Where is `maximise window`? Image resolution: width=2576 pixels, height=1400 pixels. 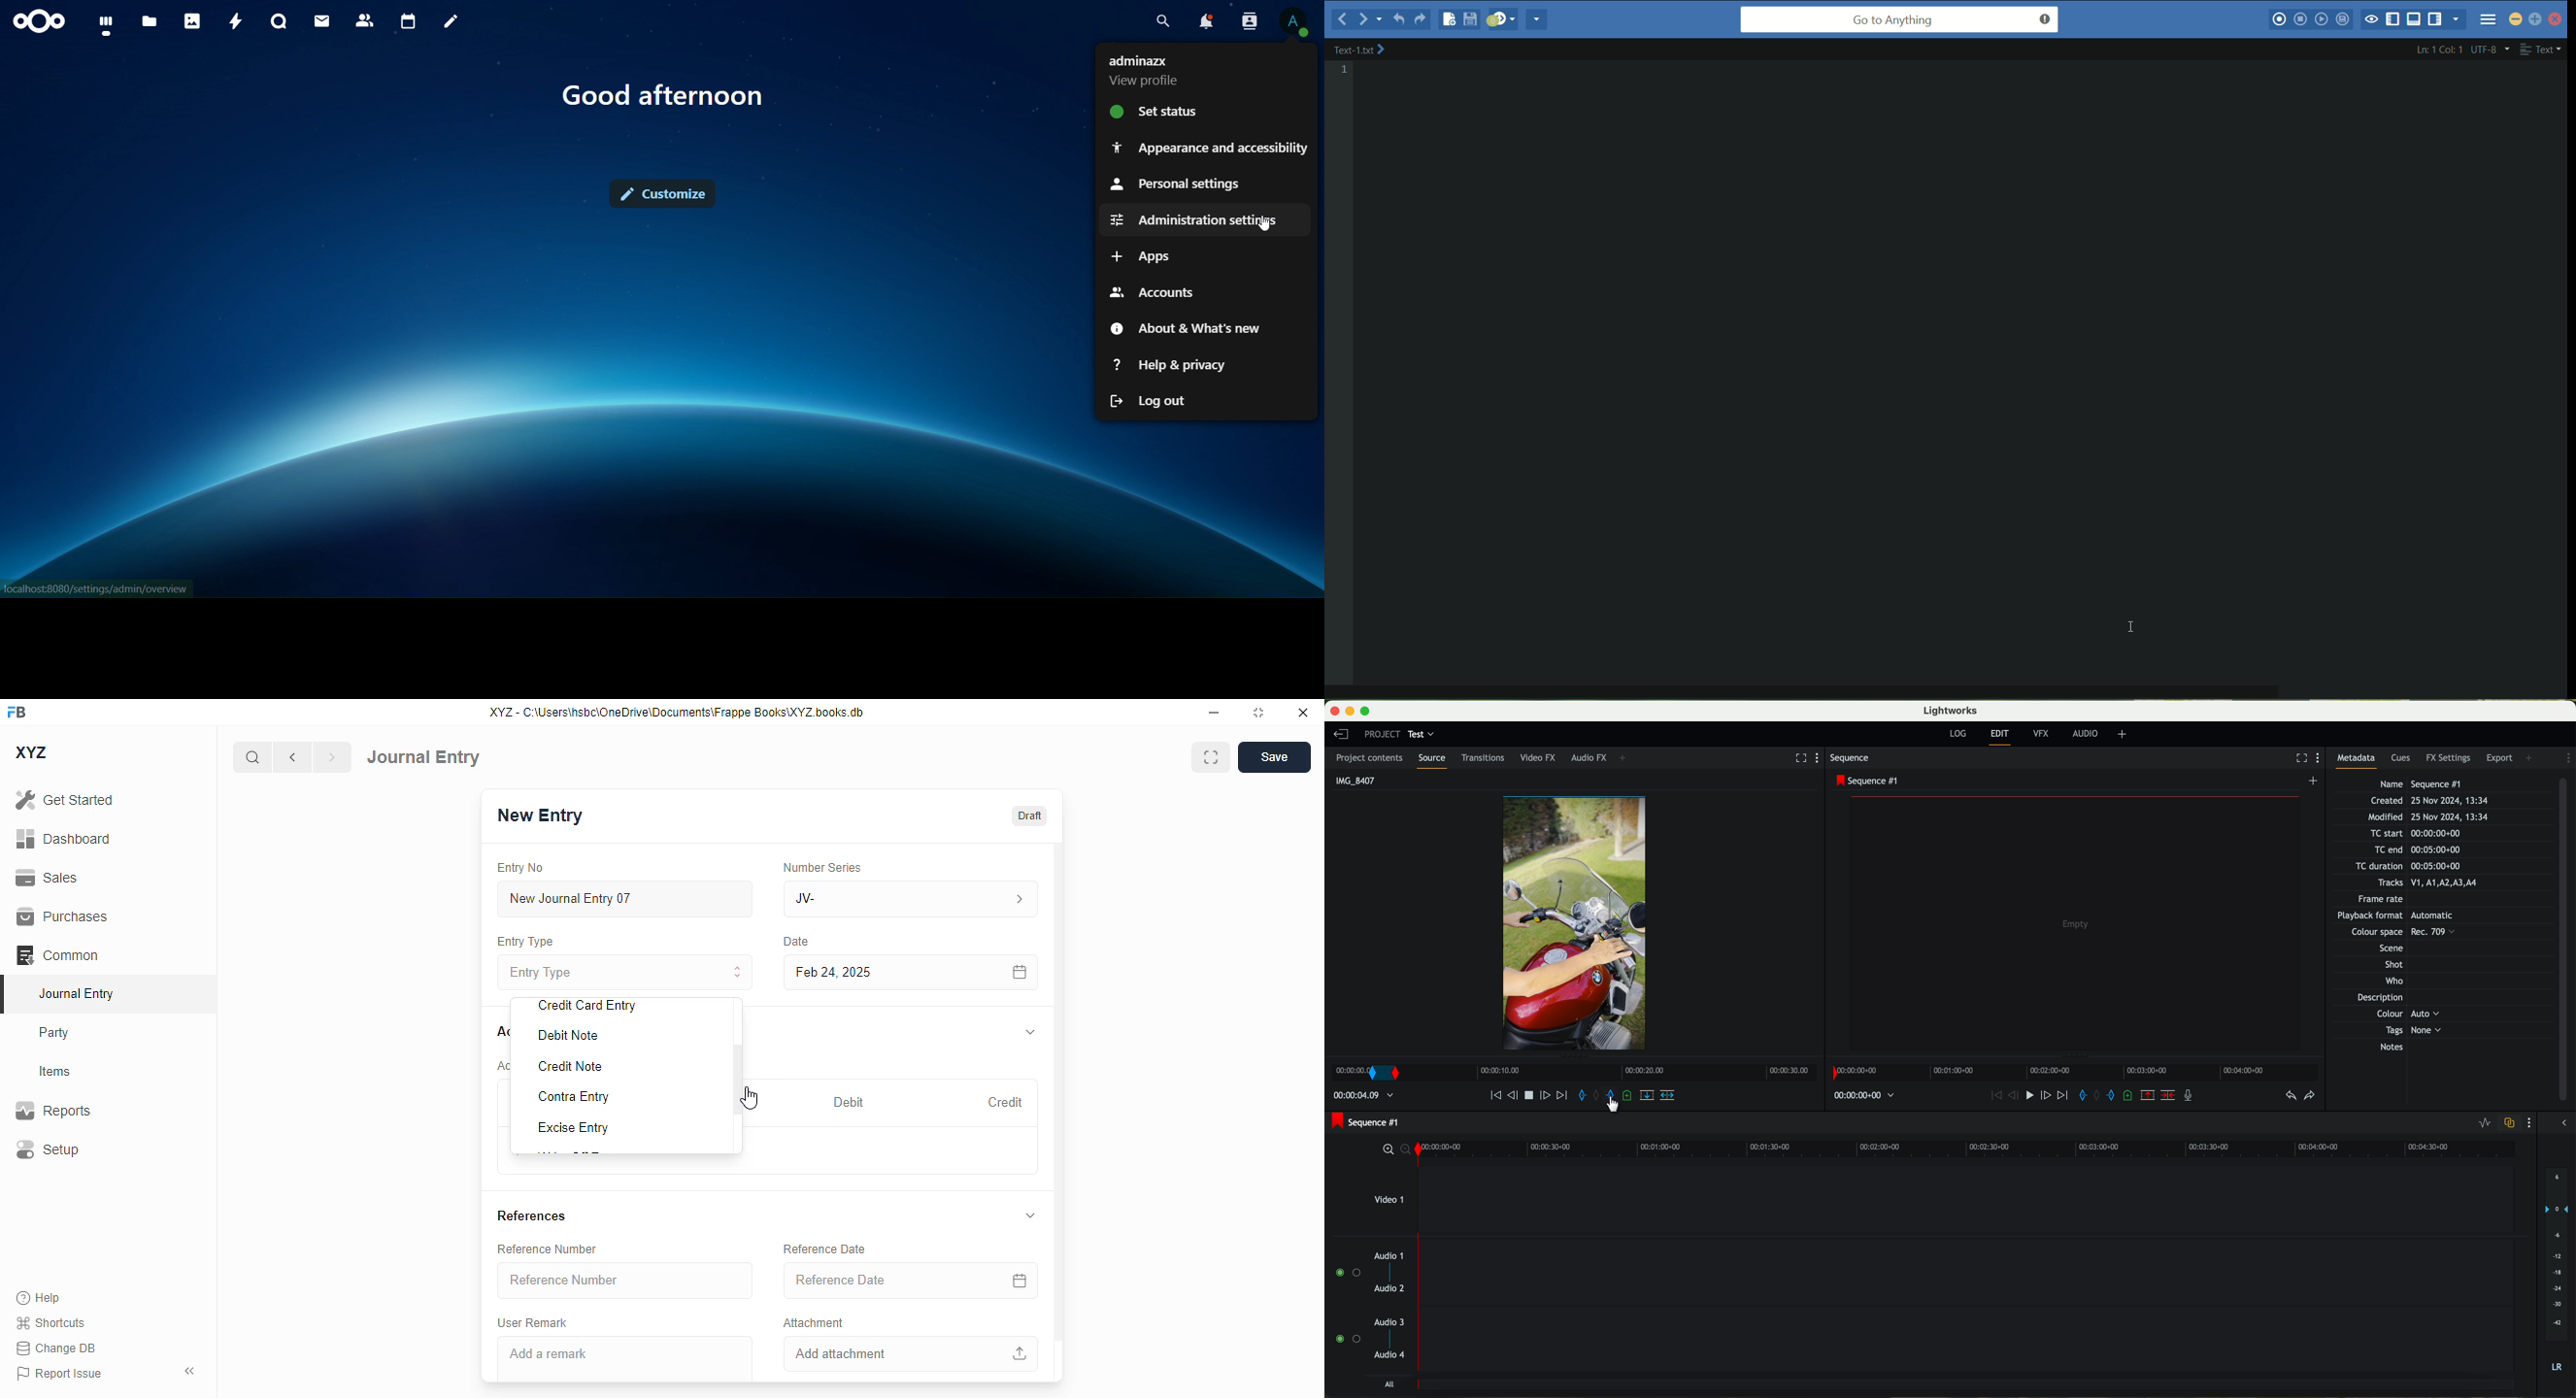 maximise window is located at coordinates (1211, 757).